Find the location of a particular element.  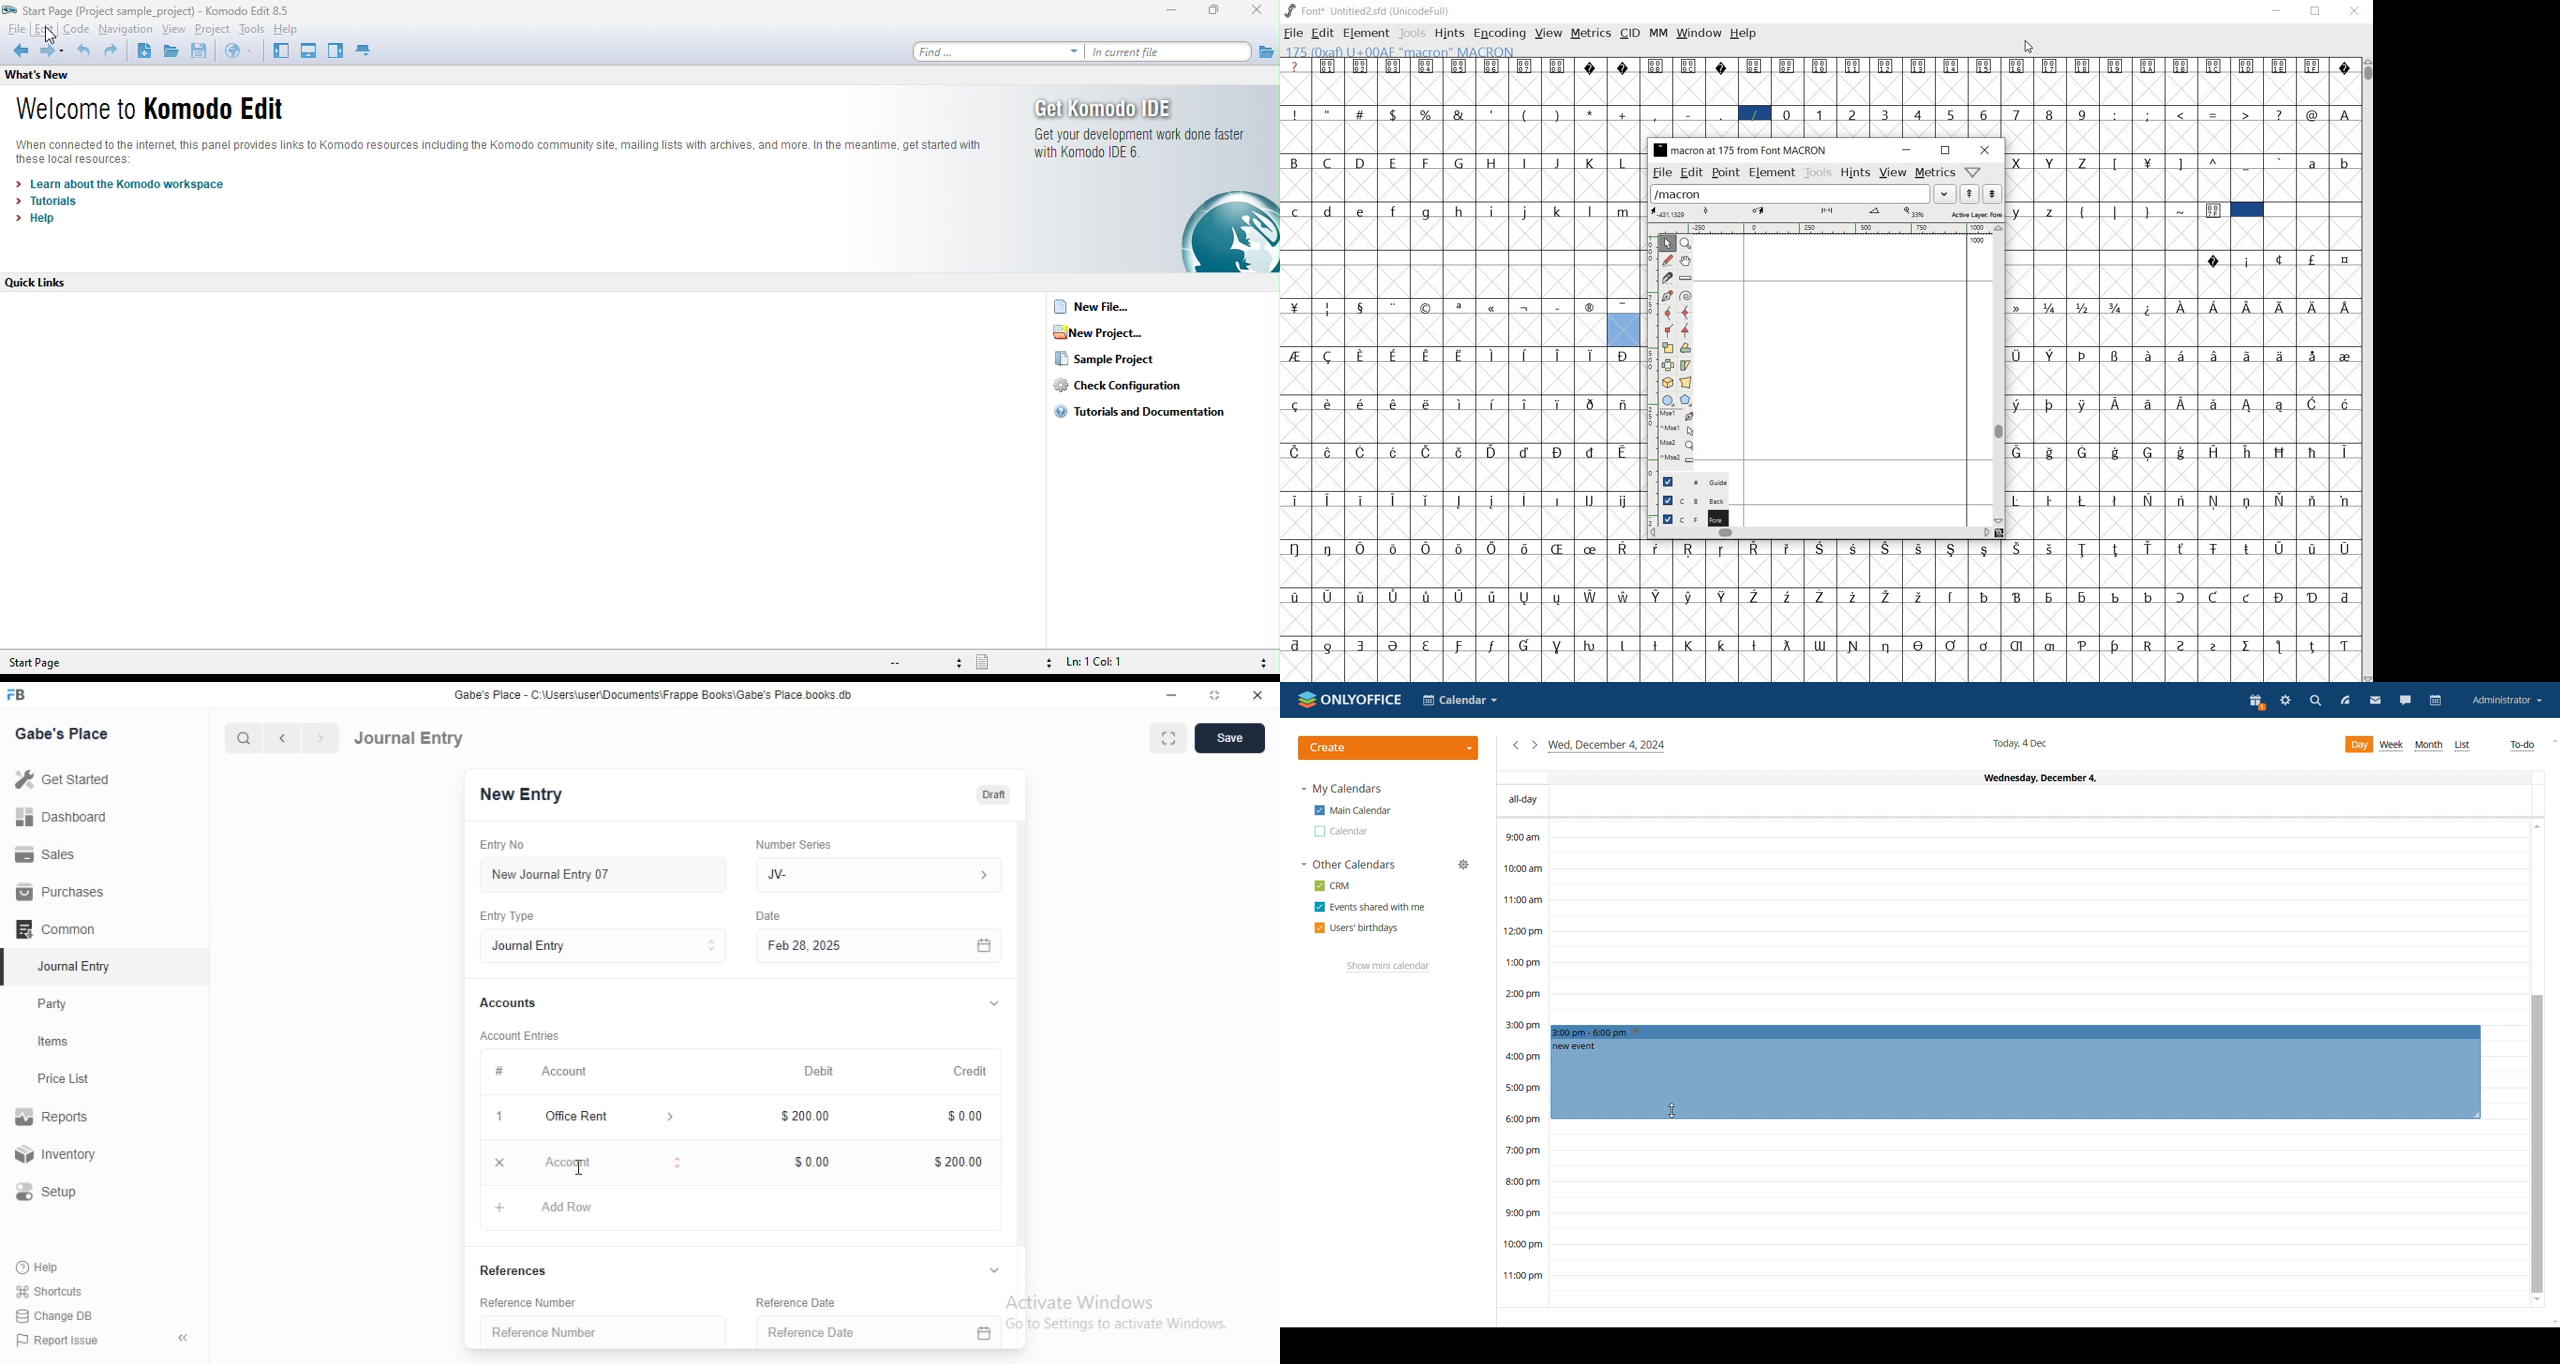

v is located at coordinates (998, 1268).